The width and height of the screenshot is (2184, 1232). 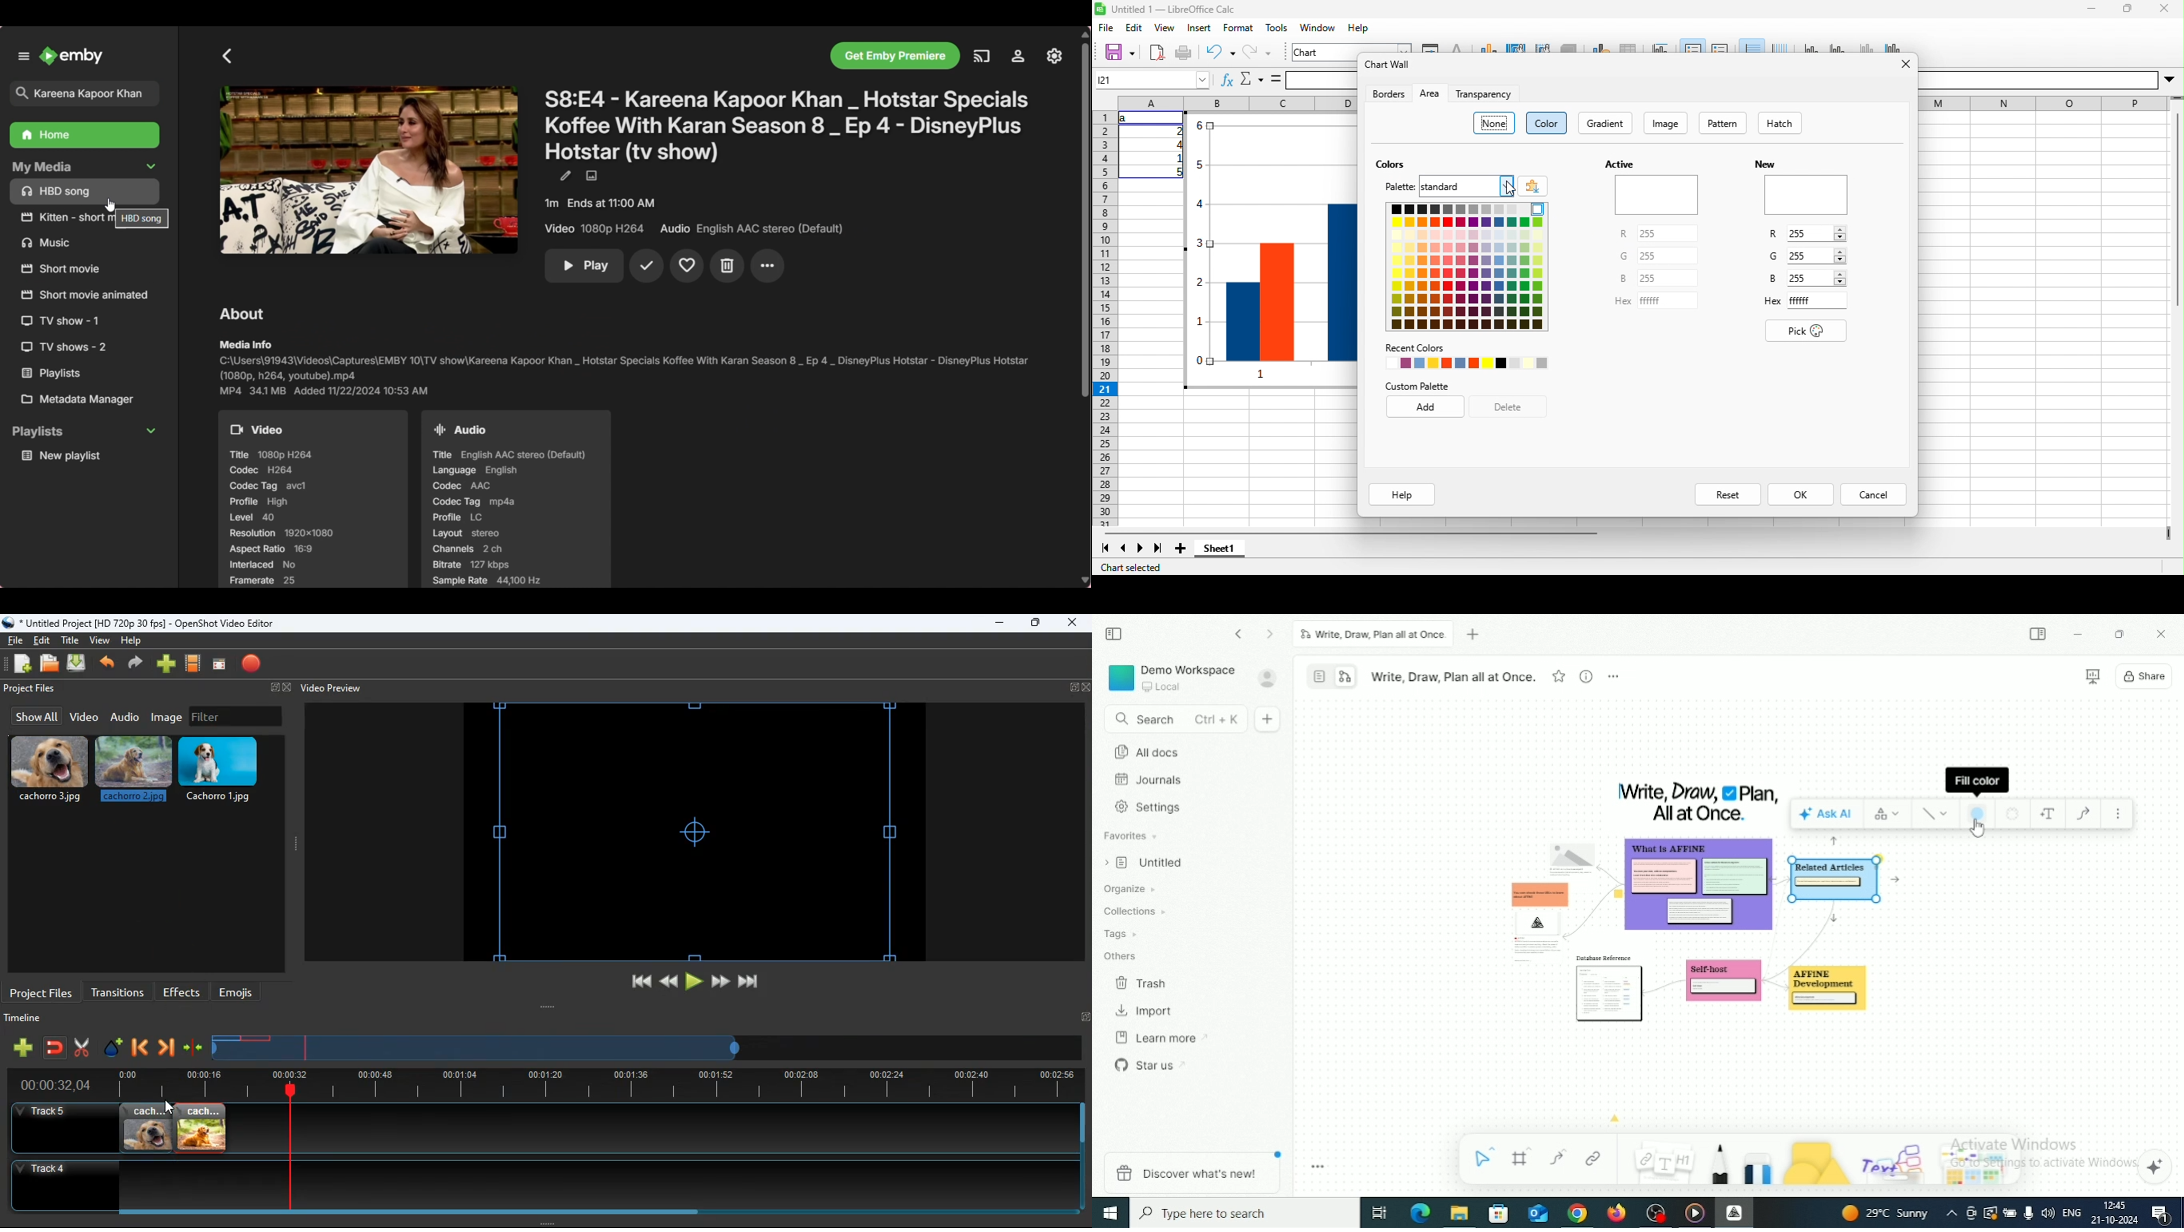 What do you see at coordinates (1183, 53) in the screenshot?
I see `print` at bounding box center [1183, 53].